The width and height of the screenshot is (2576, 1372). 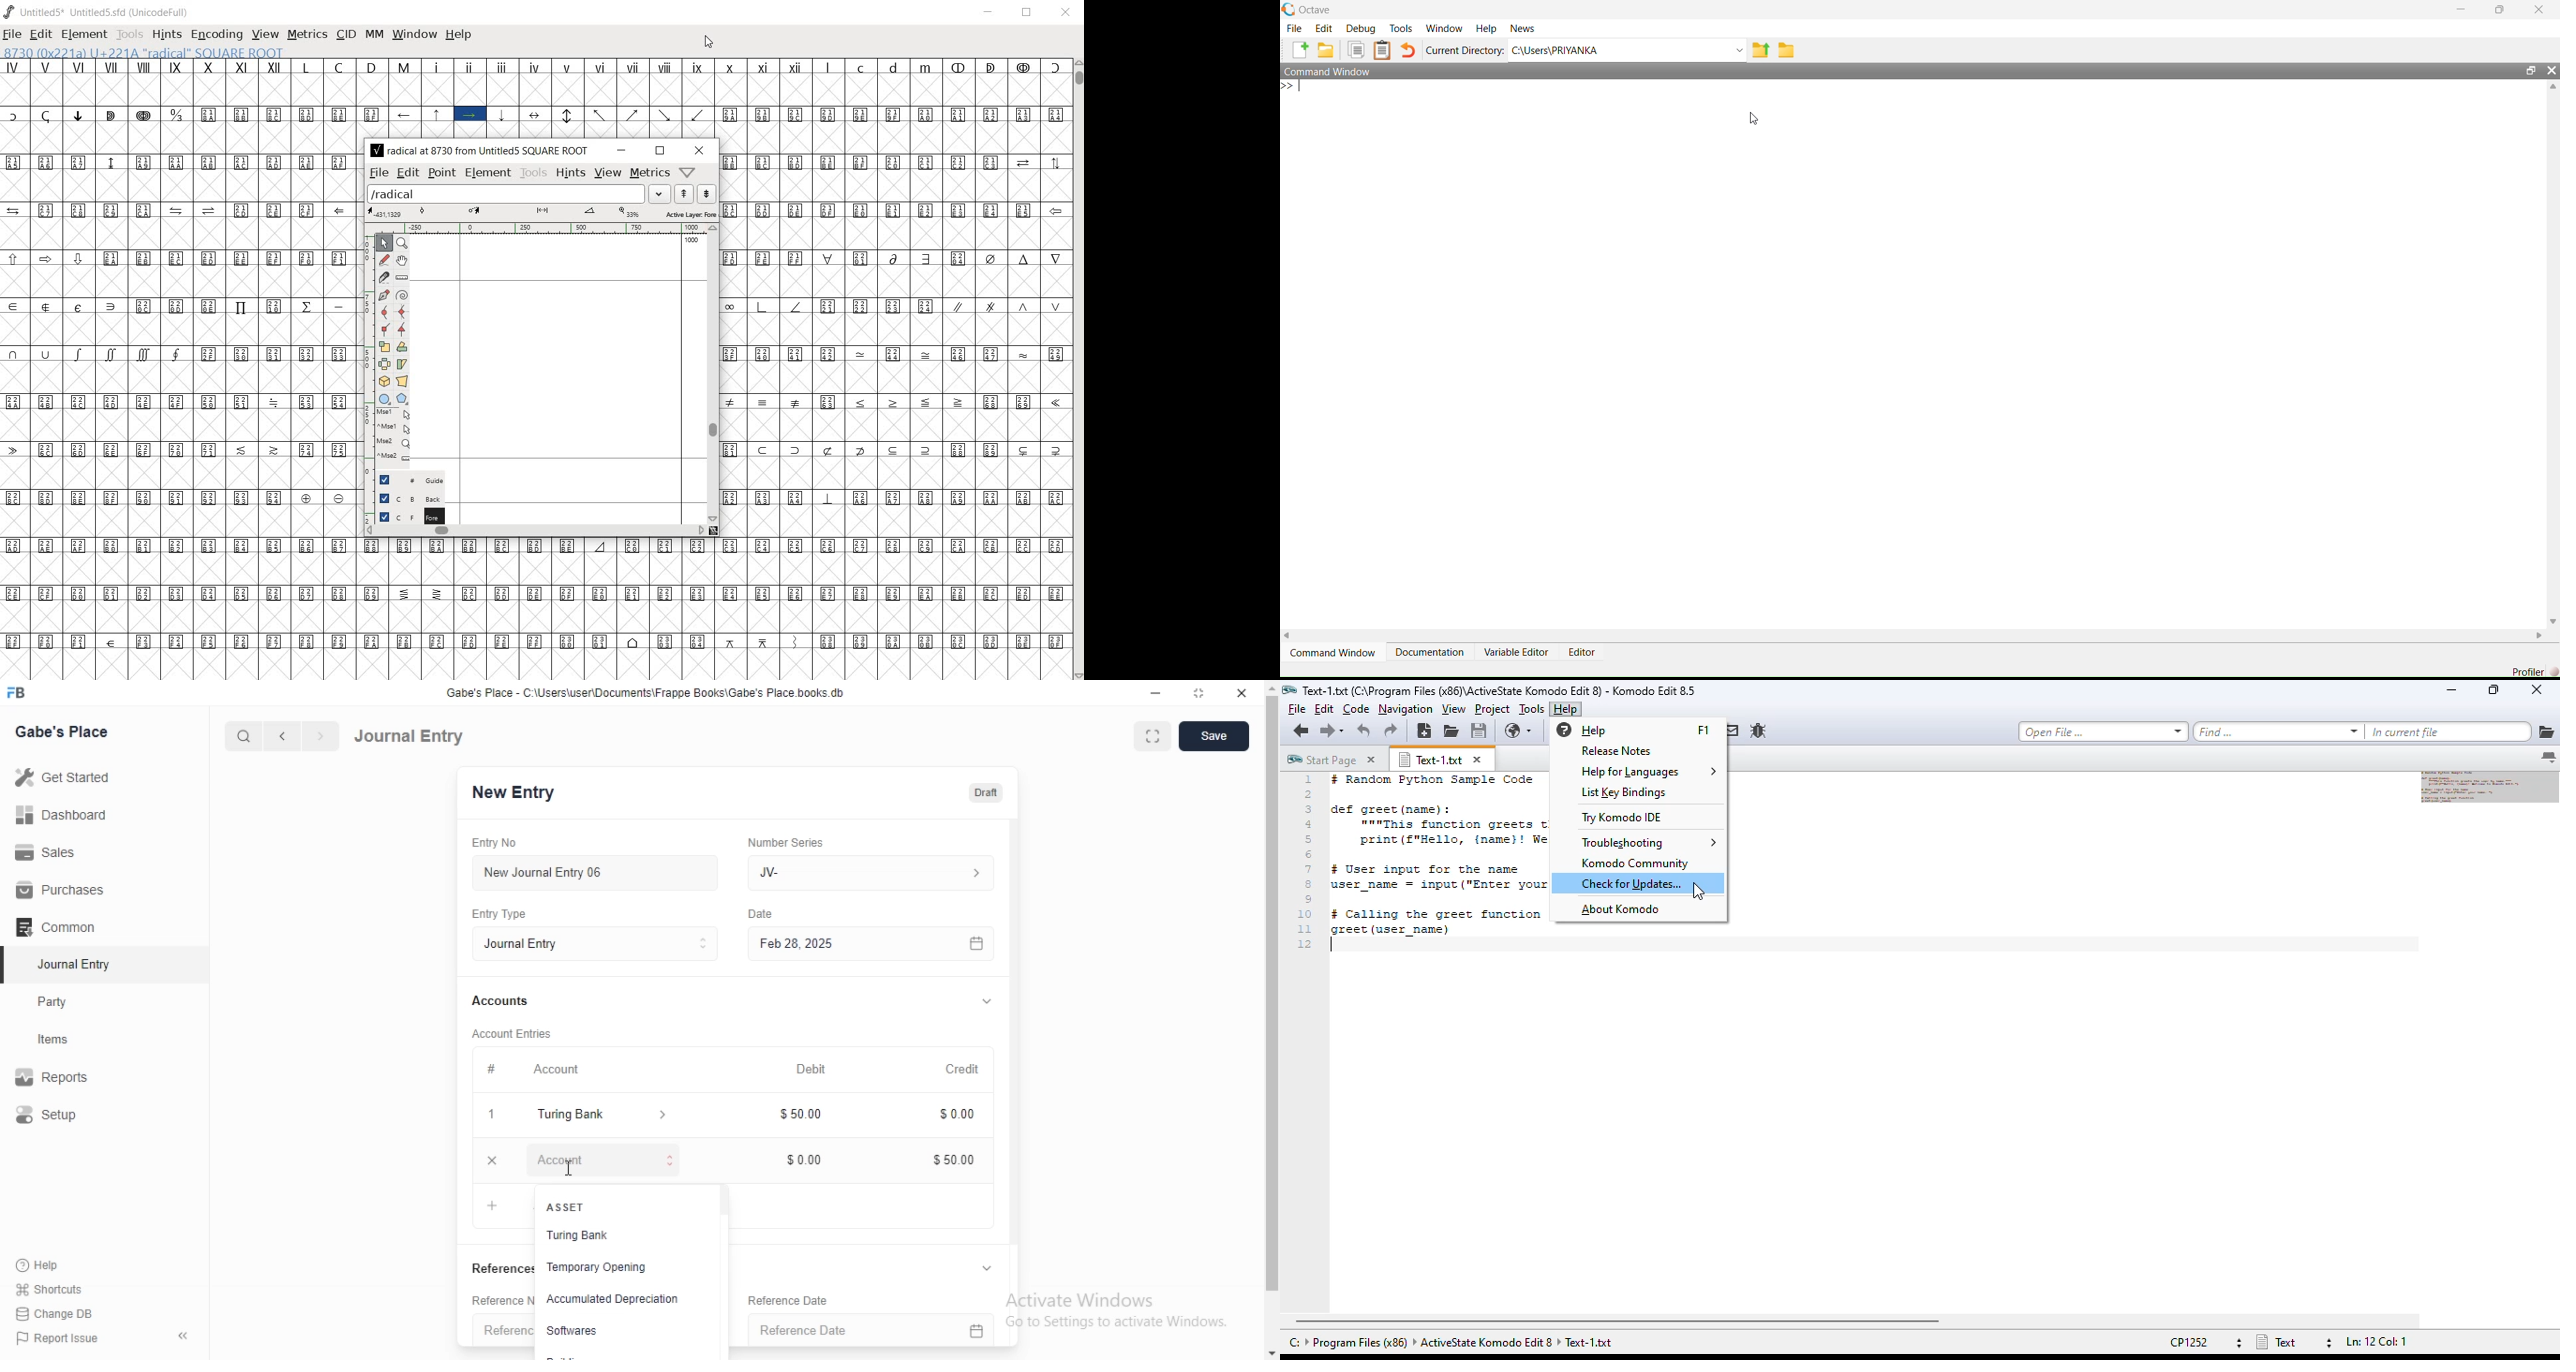 What do you see at coordinates (519, 793) in the screenshot?
I see `New Entry` at bounding box center [519, 793].